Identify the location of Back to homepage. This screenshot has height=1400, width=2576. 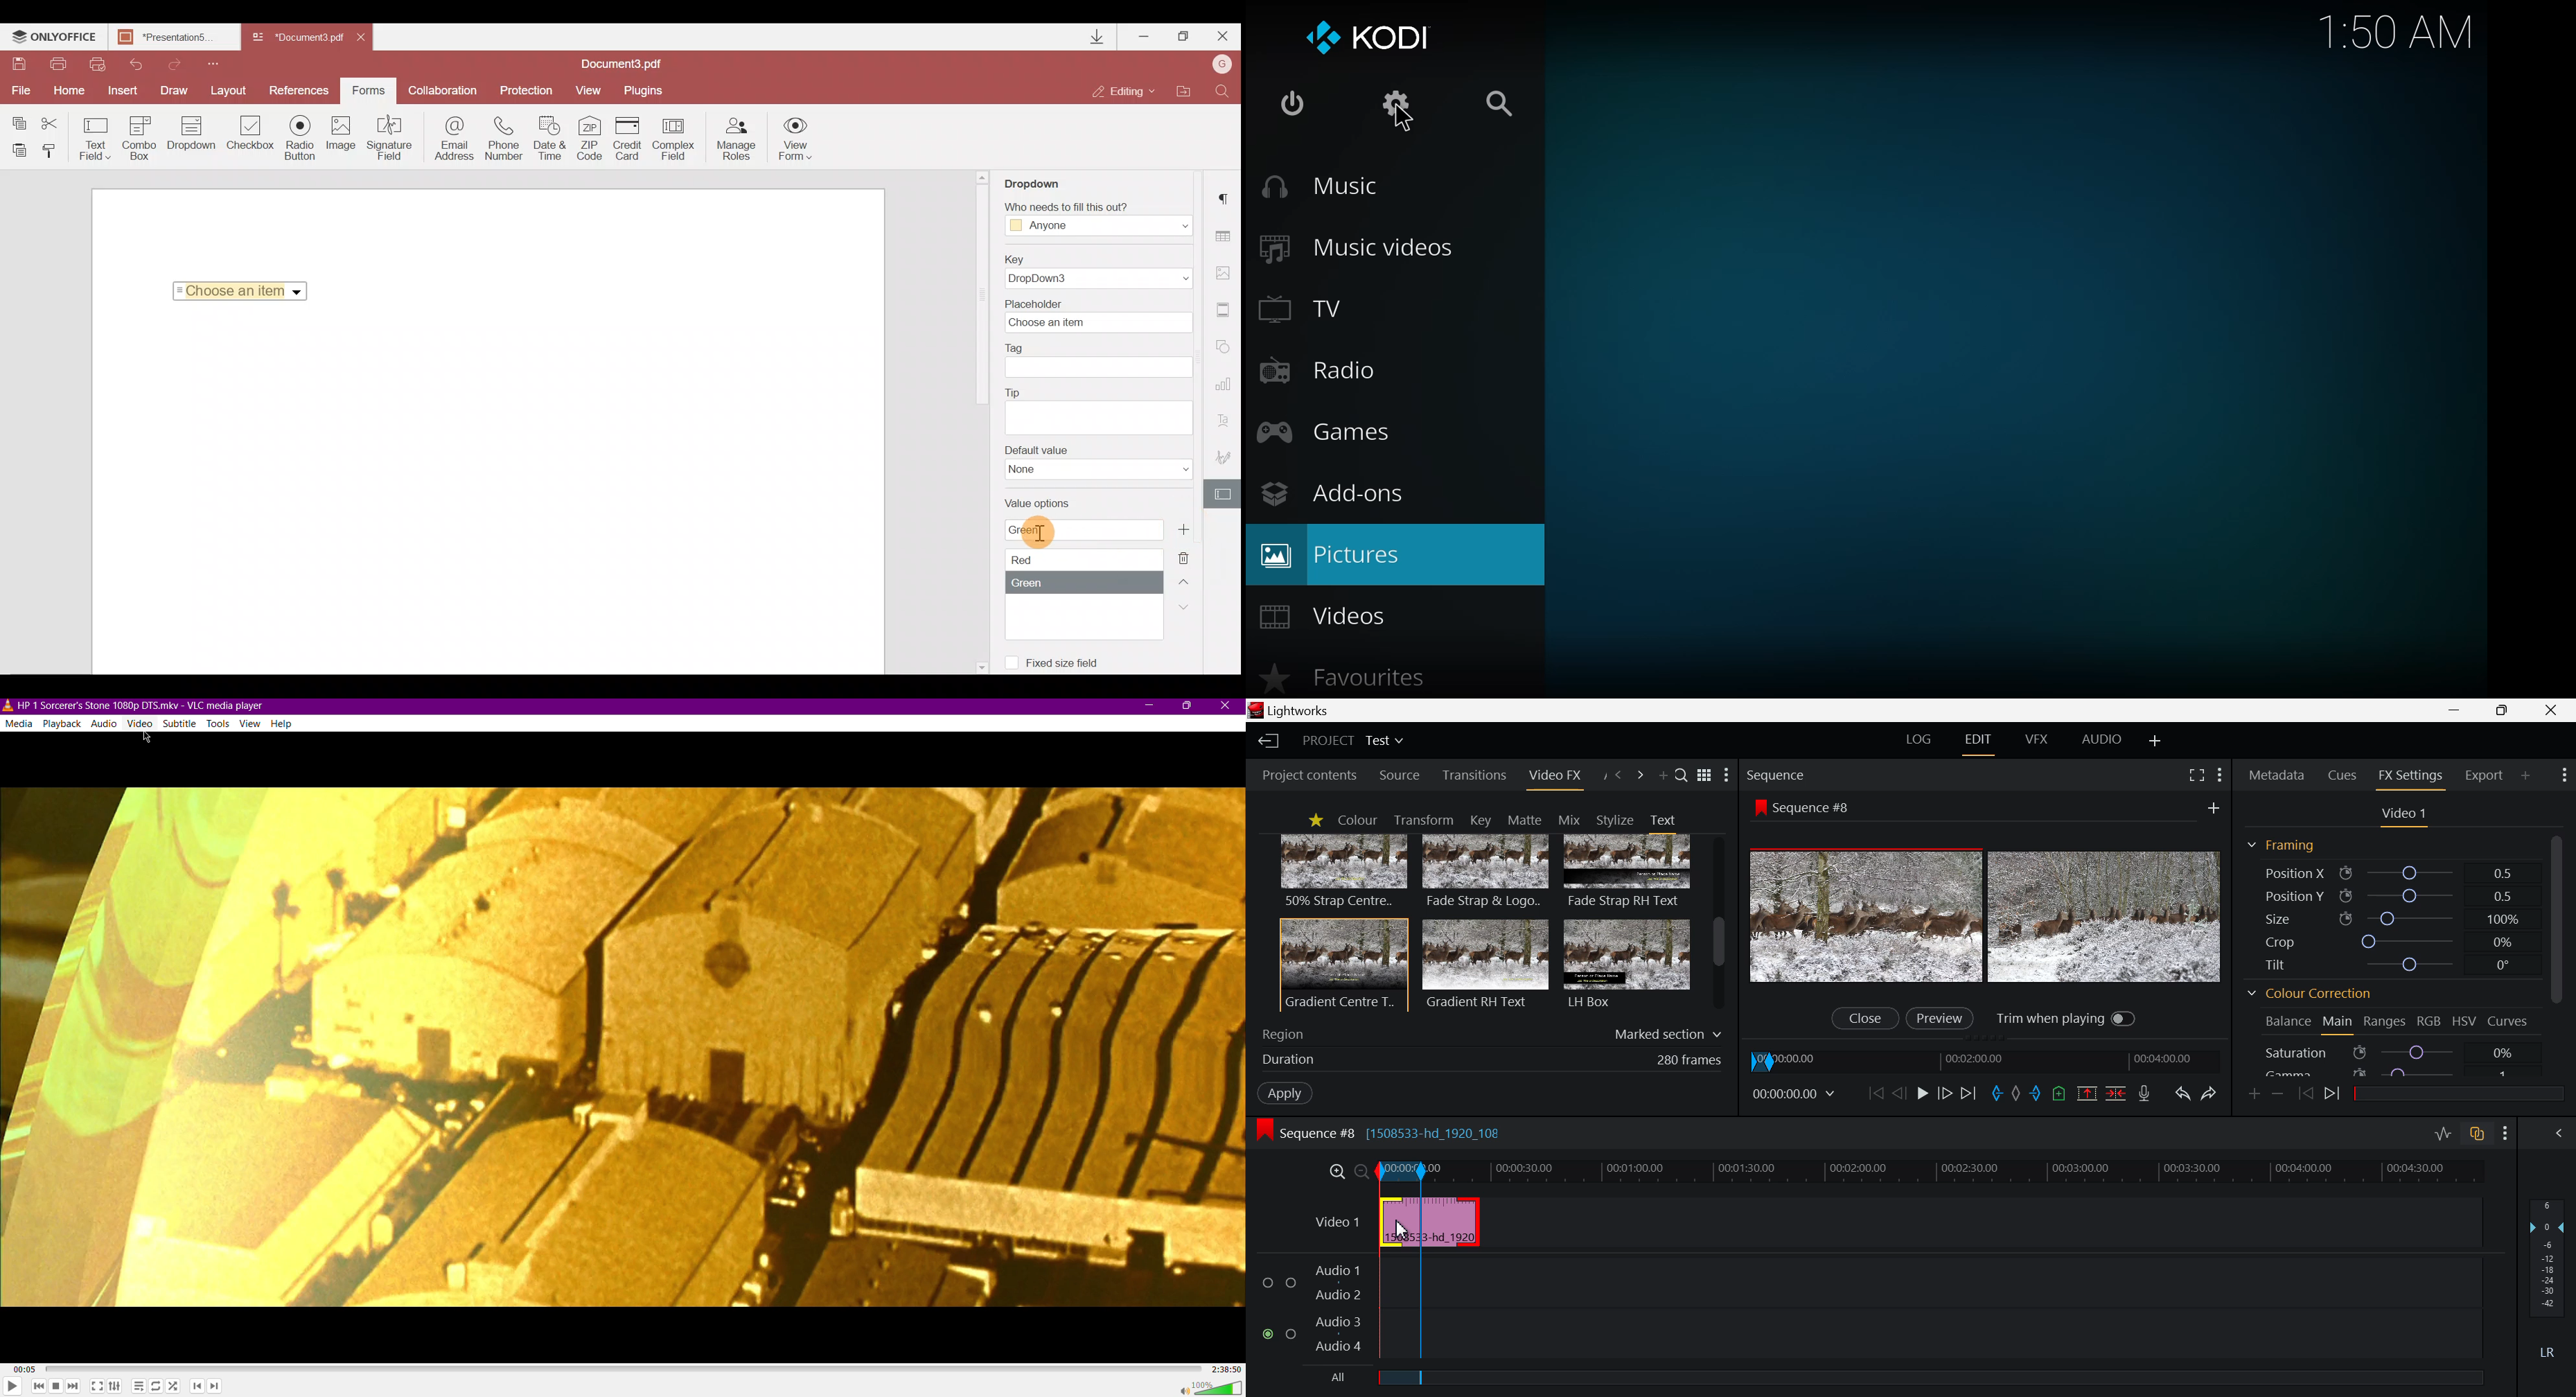
(1266, 741).